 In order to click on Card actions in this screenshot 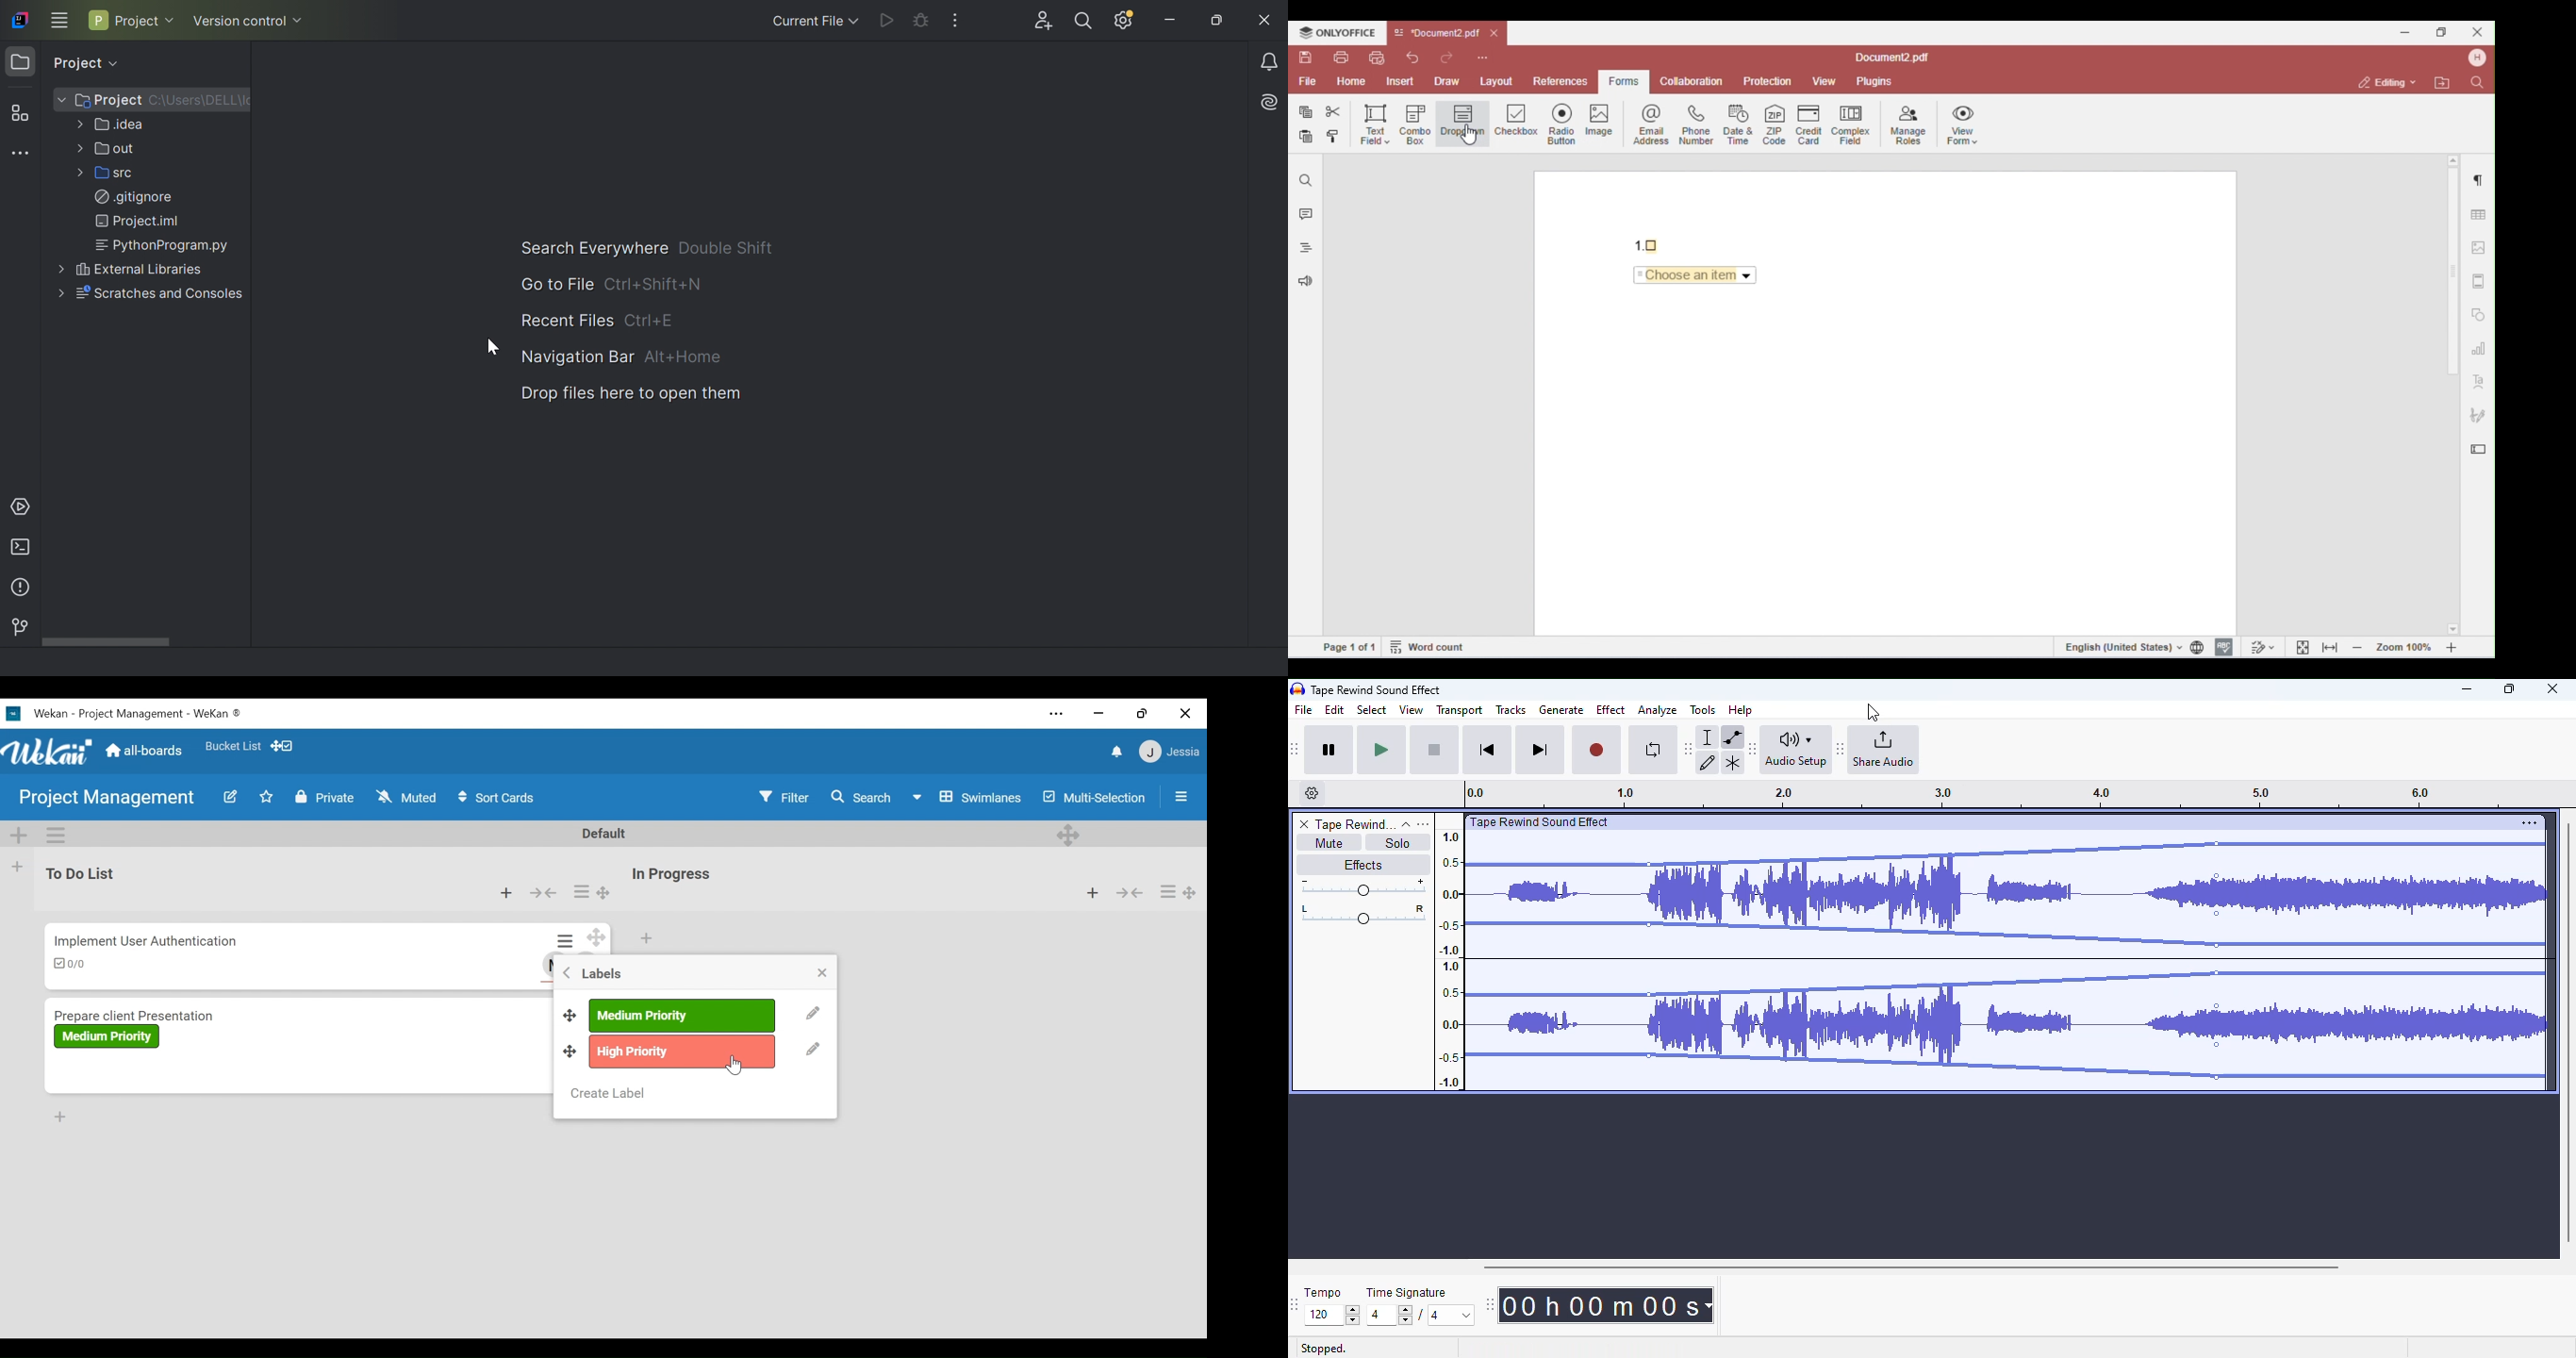, I will do `click(1167, 892)`.